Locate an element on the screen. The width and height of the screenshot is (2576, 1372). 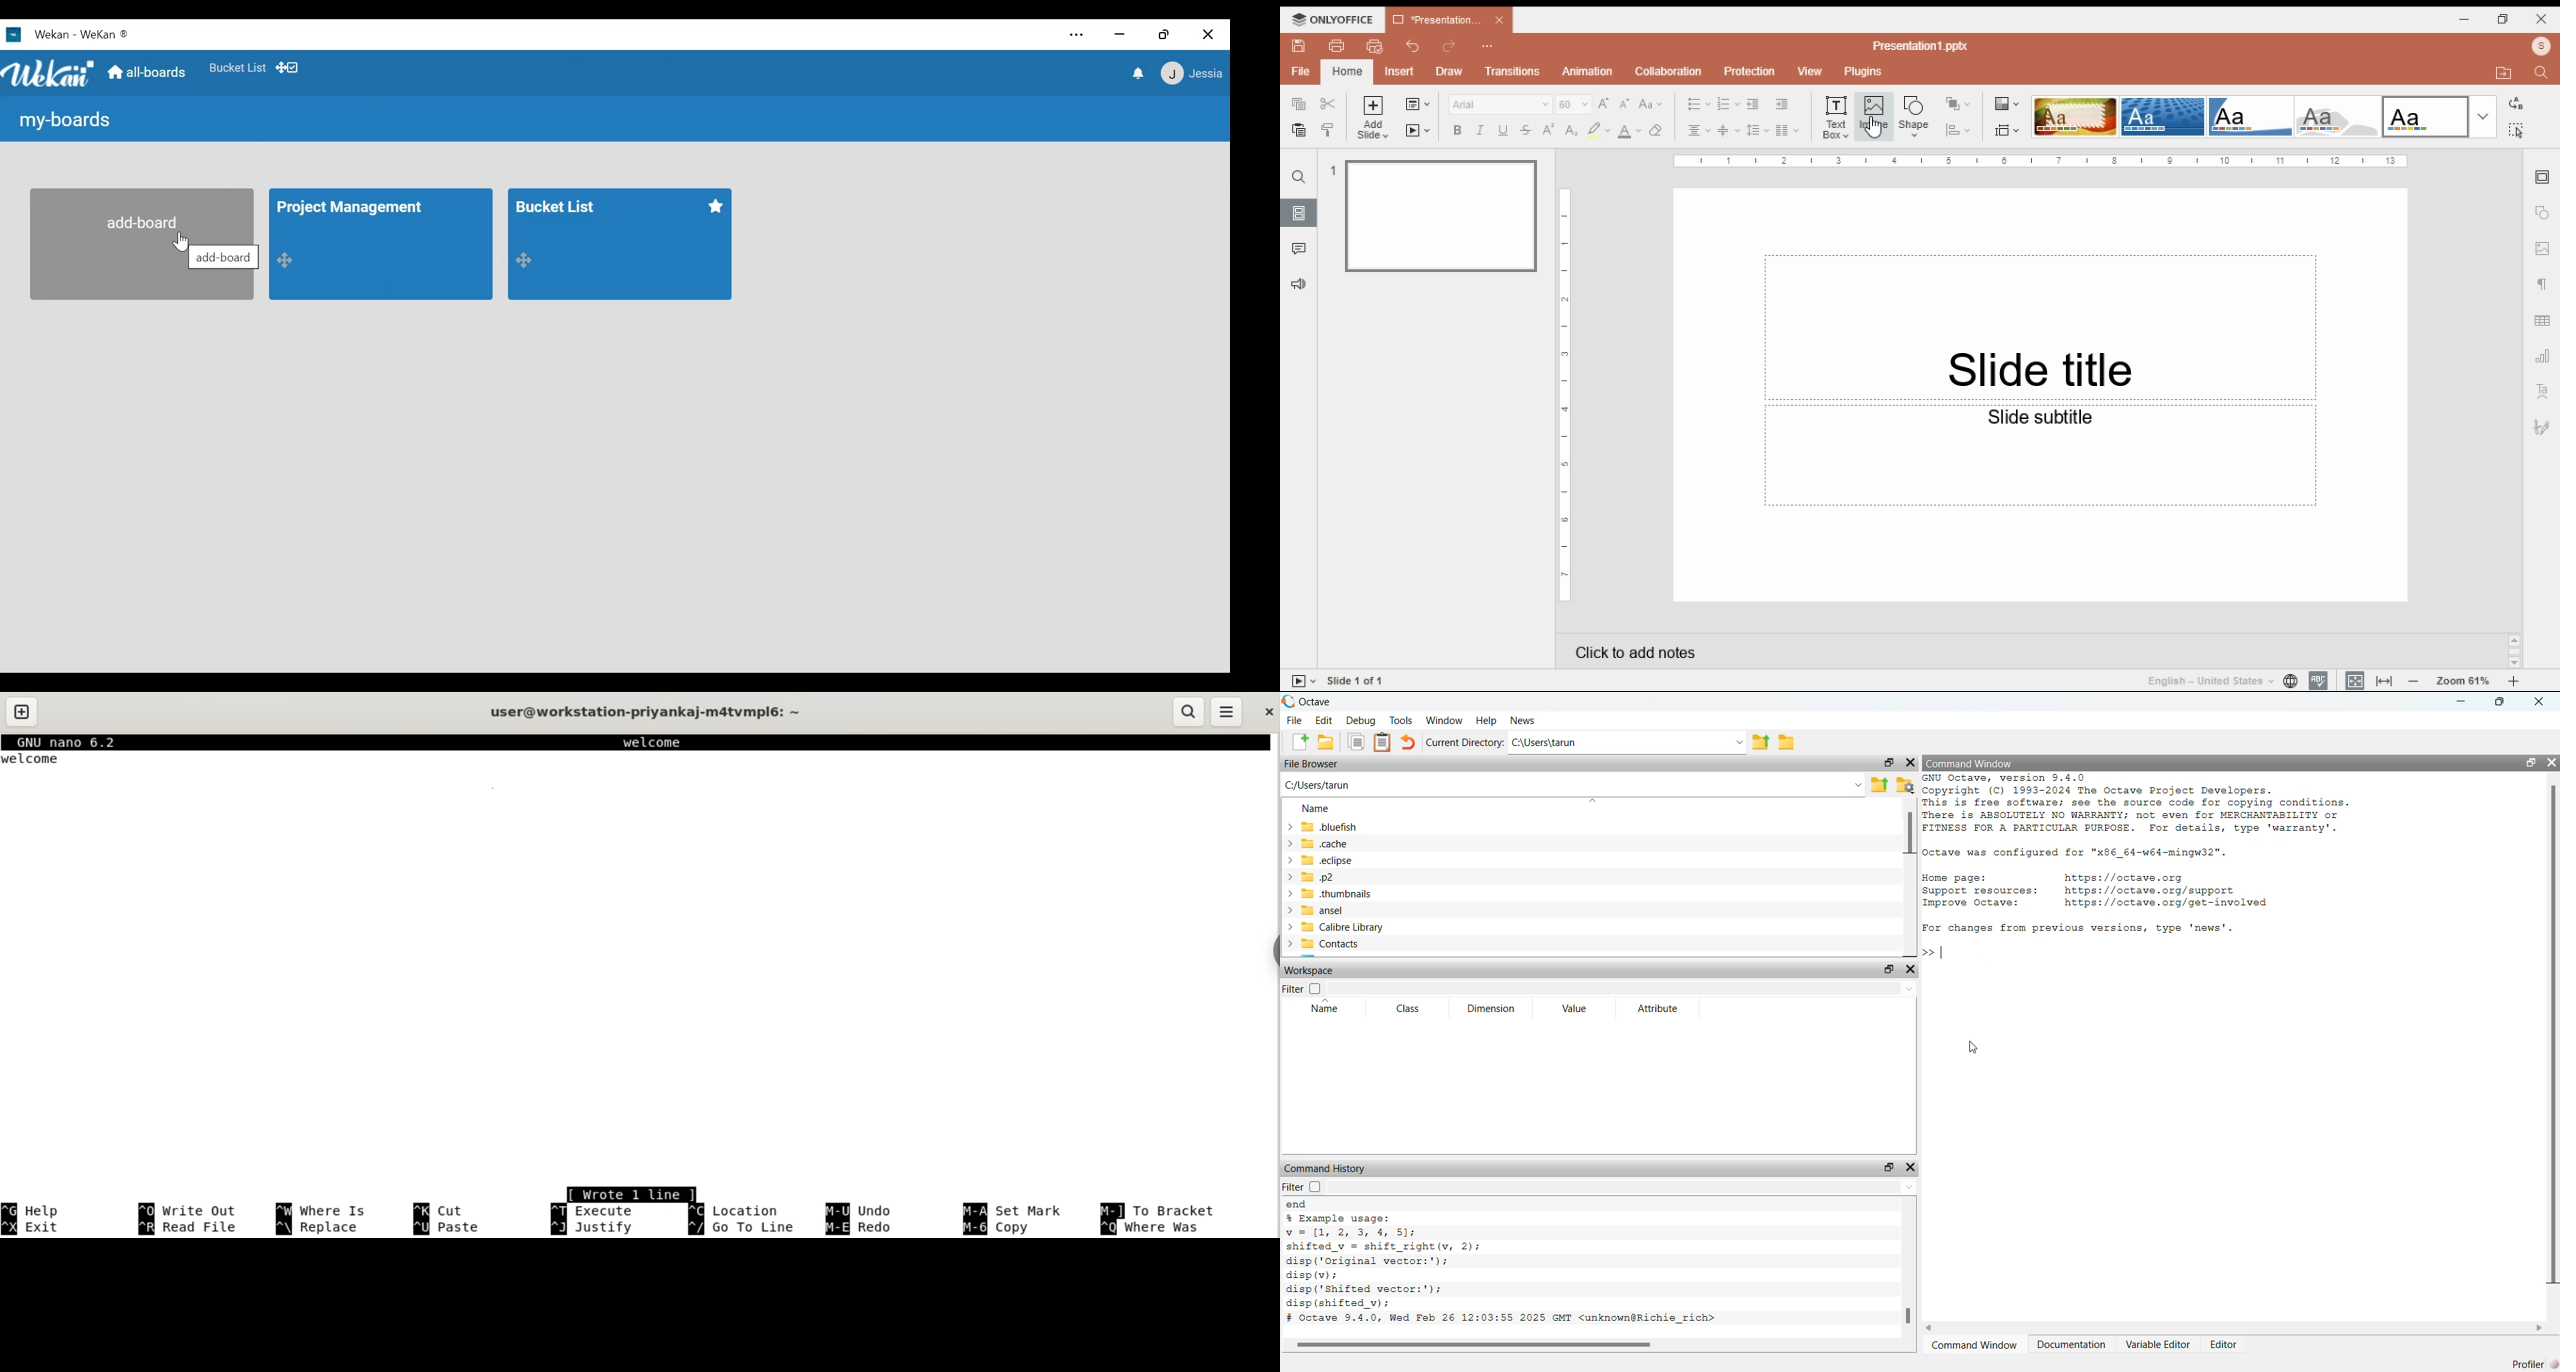
theme 2 is located at coordinates (2161, 117).